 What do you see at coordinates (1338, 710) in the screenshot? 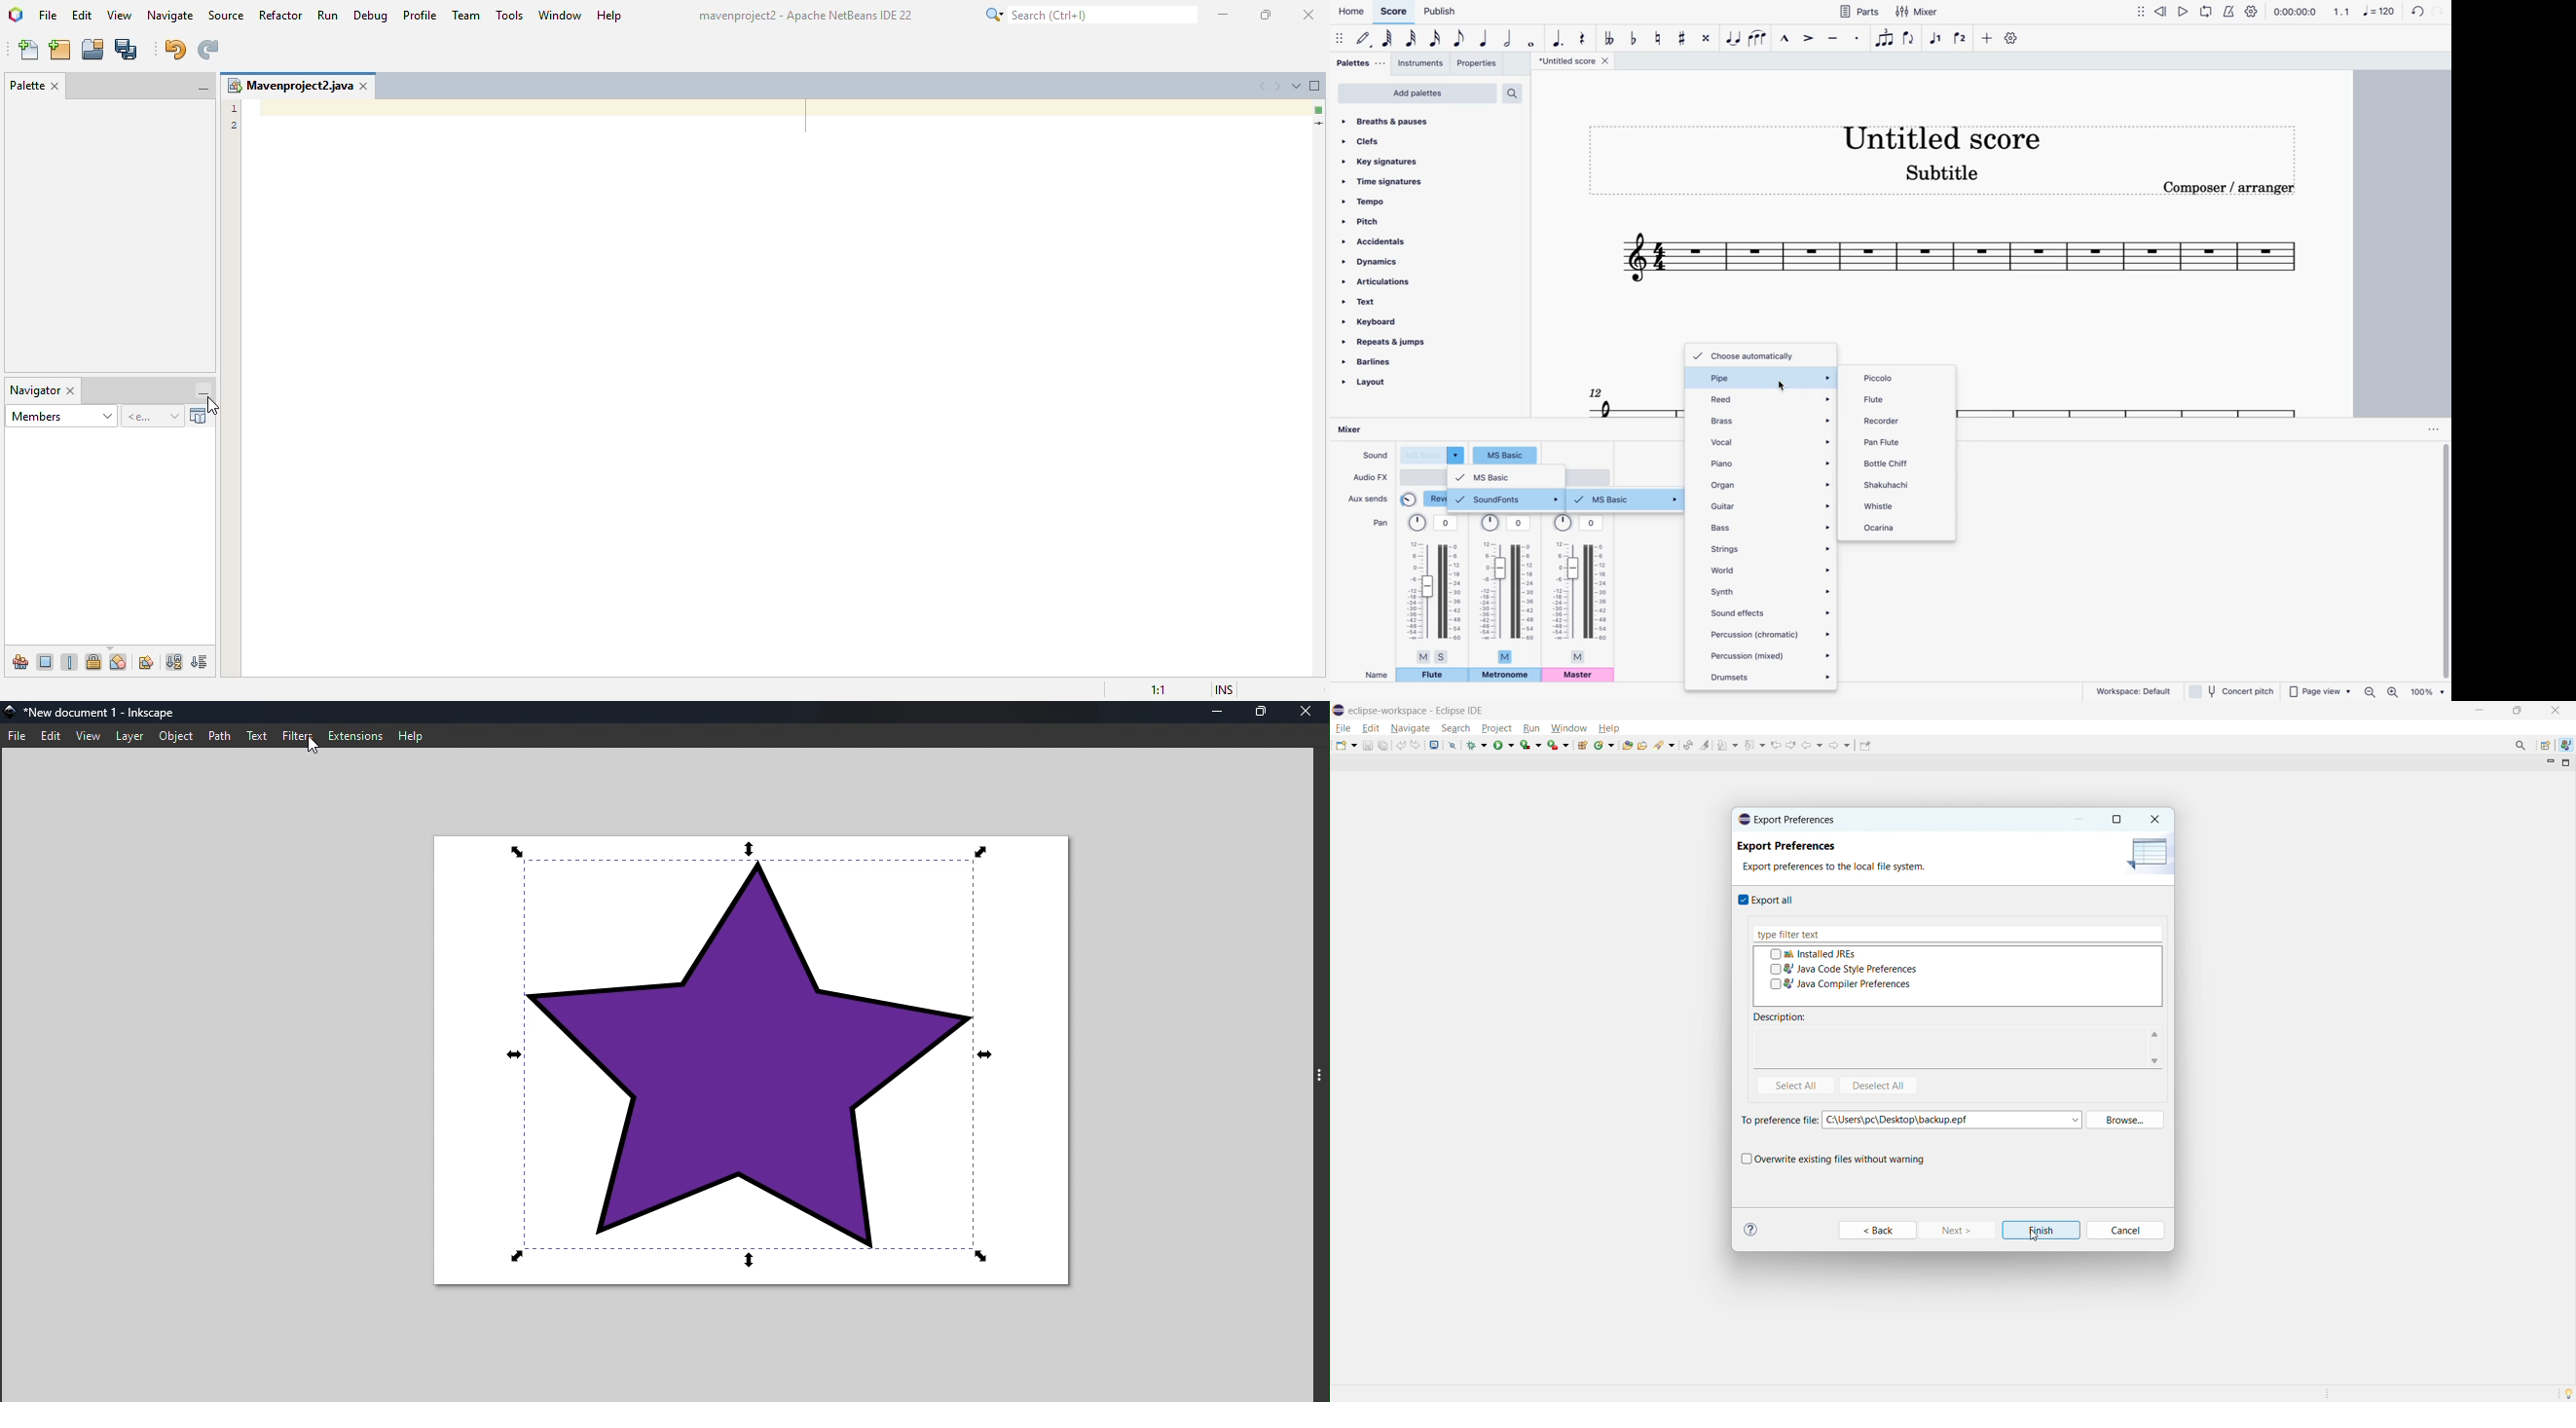
I see `logo` at bounding box center [1338, 710].